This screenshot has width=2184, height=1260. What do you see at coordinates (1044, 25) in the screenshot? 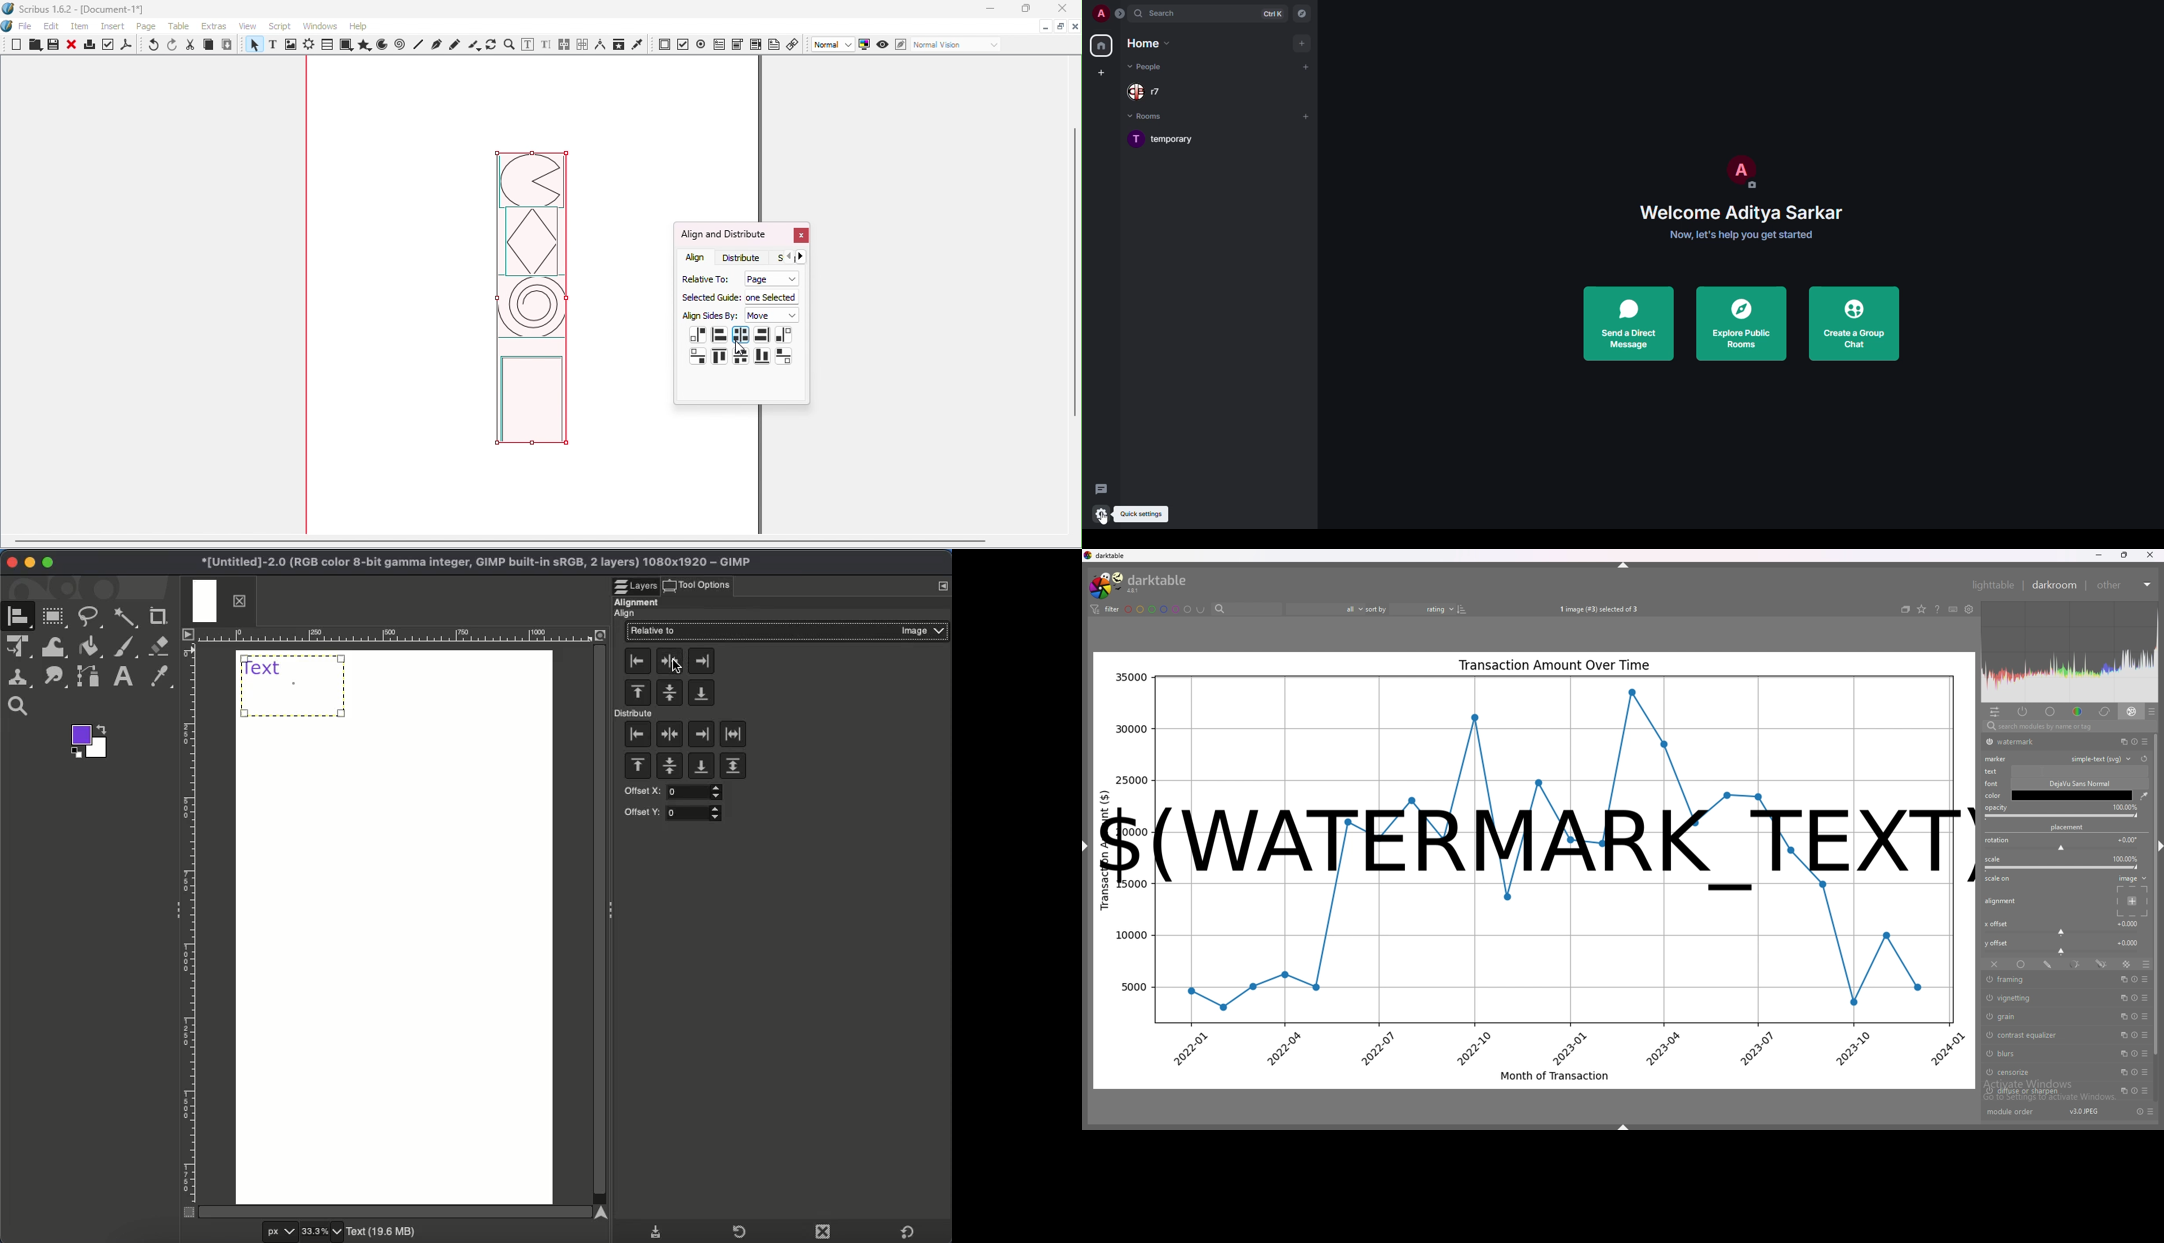
I see `Minimize` at bounding box center [1044, 25].